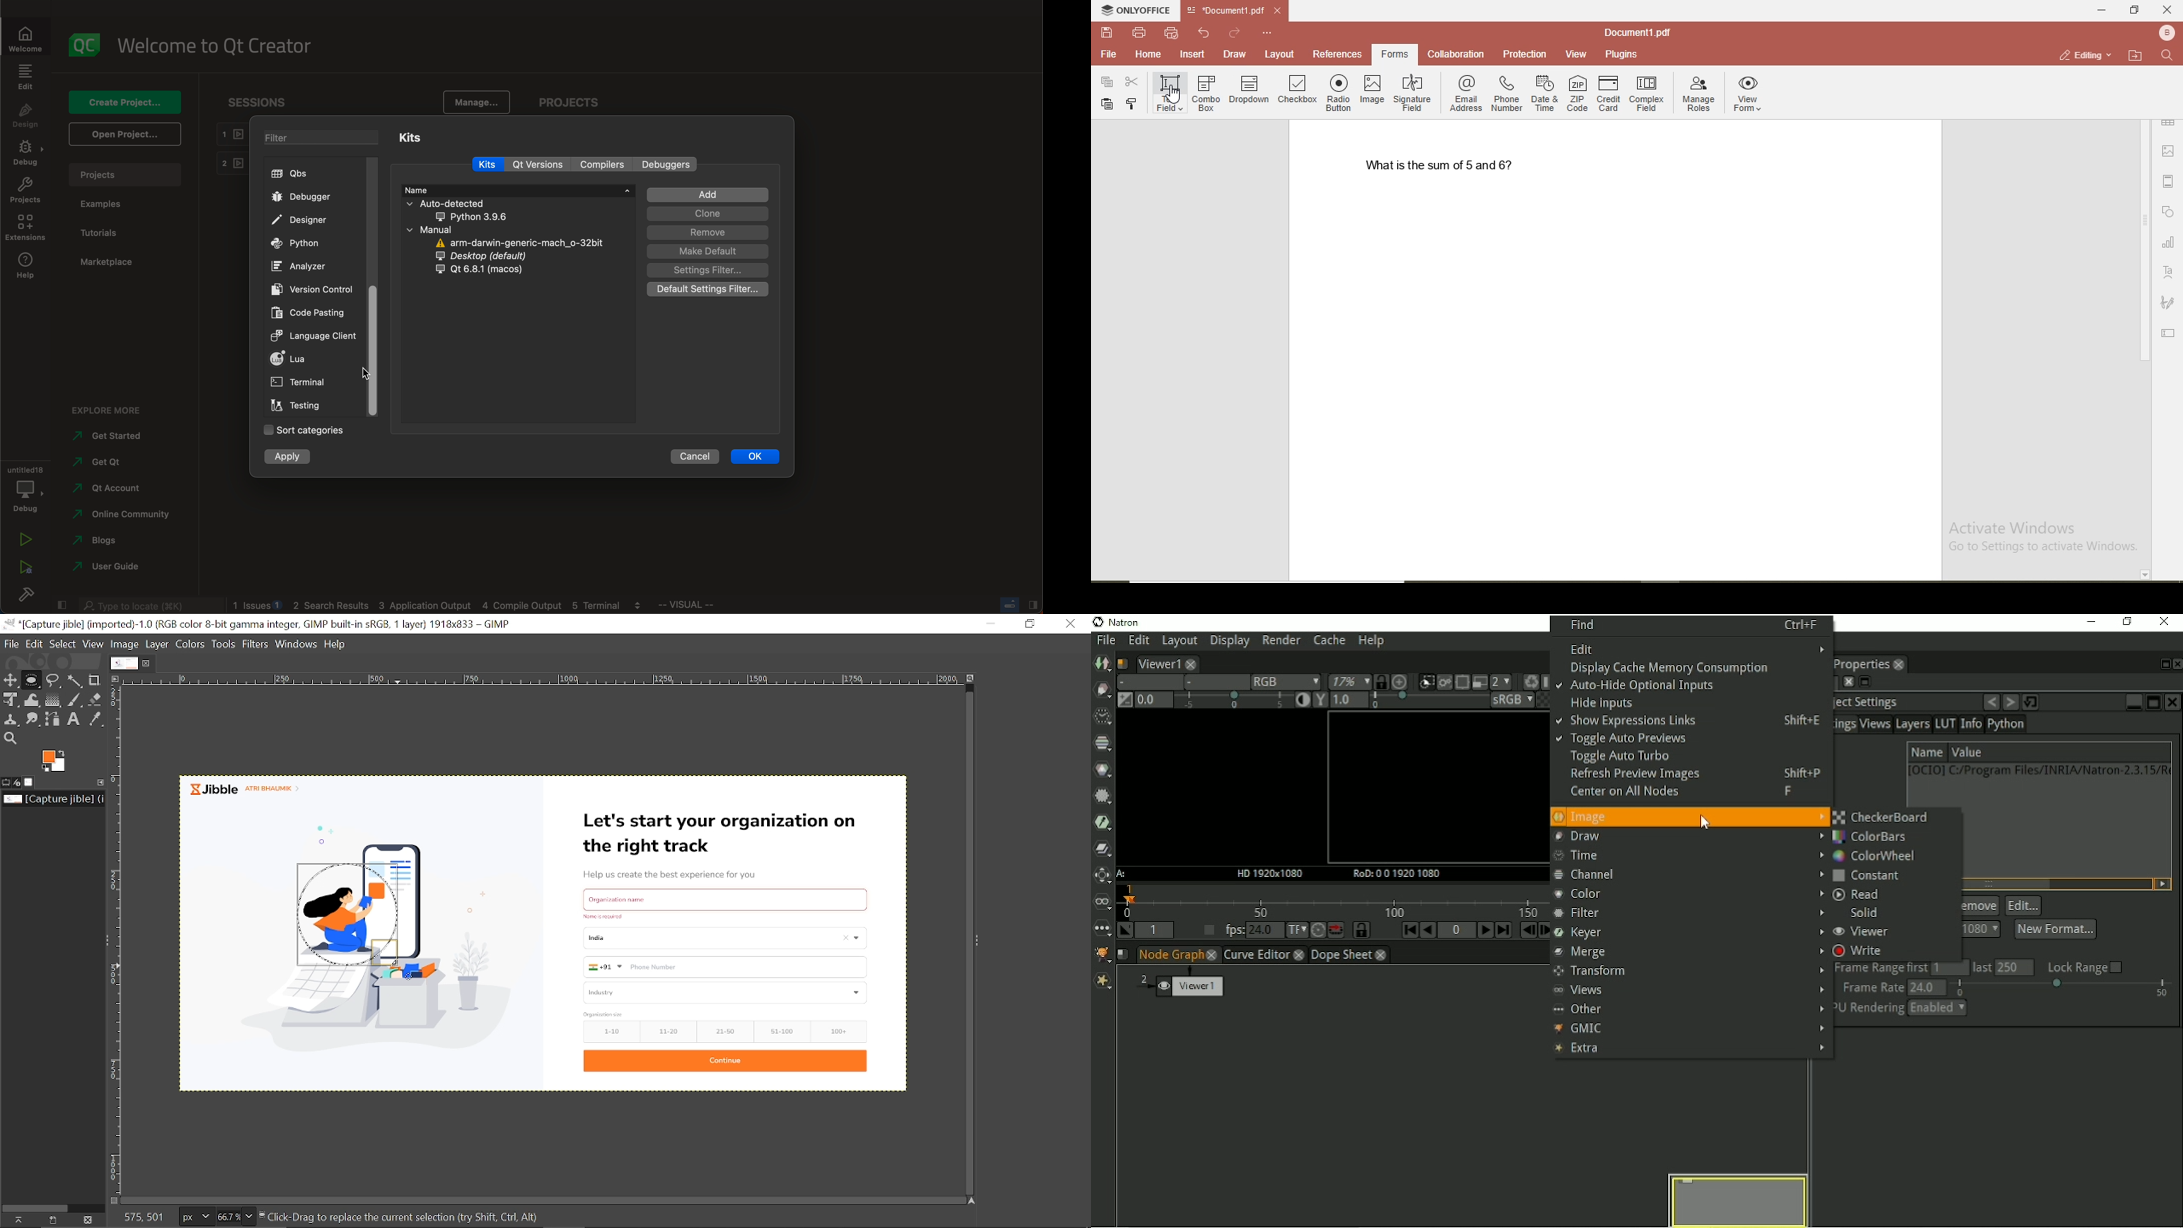 The image size is (2184, 1232). Describe the element at coordinates (1396, 54) in the screenshot. I see `highlighted` at that location.